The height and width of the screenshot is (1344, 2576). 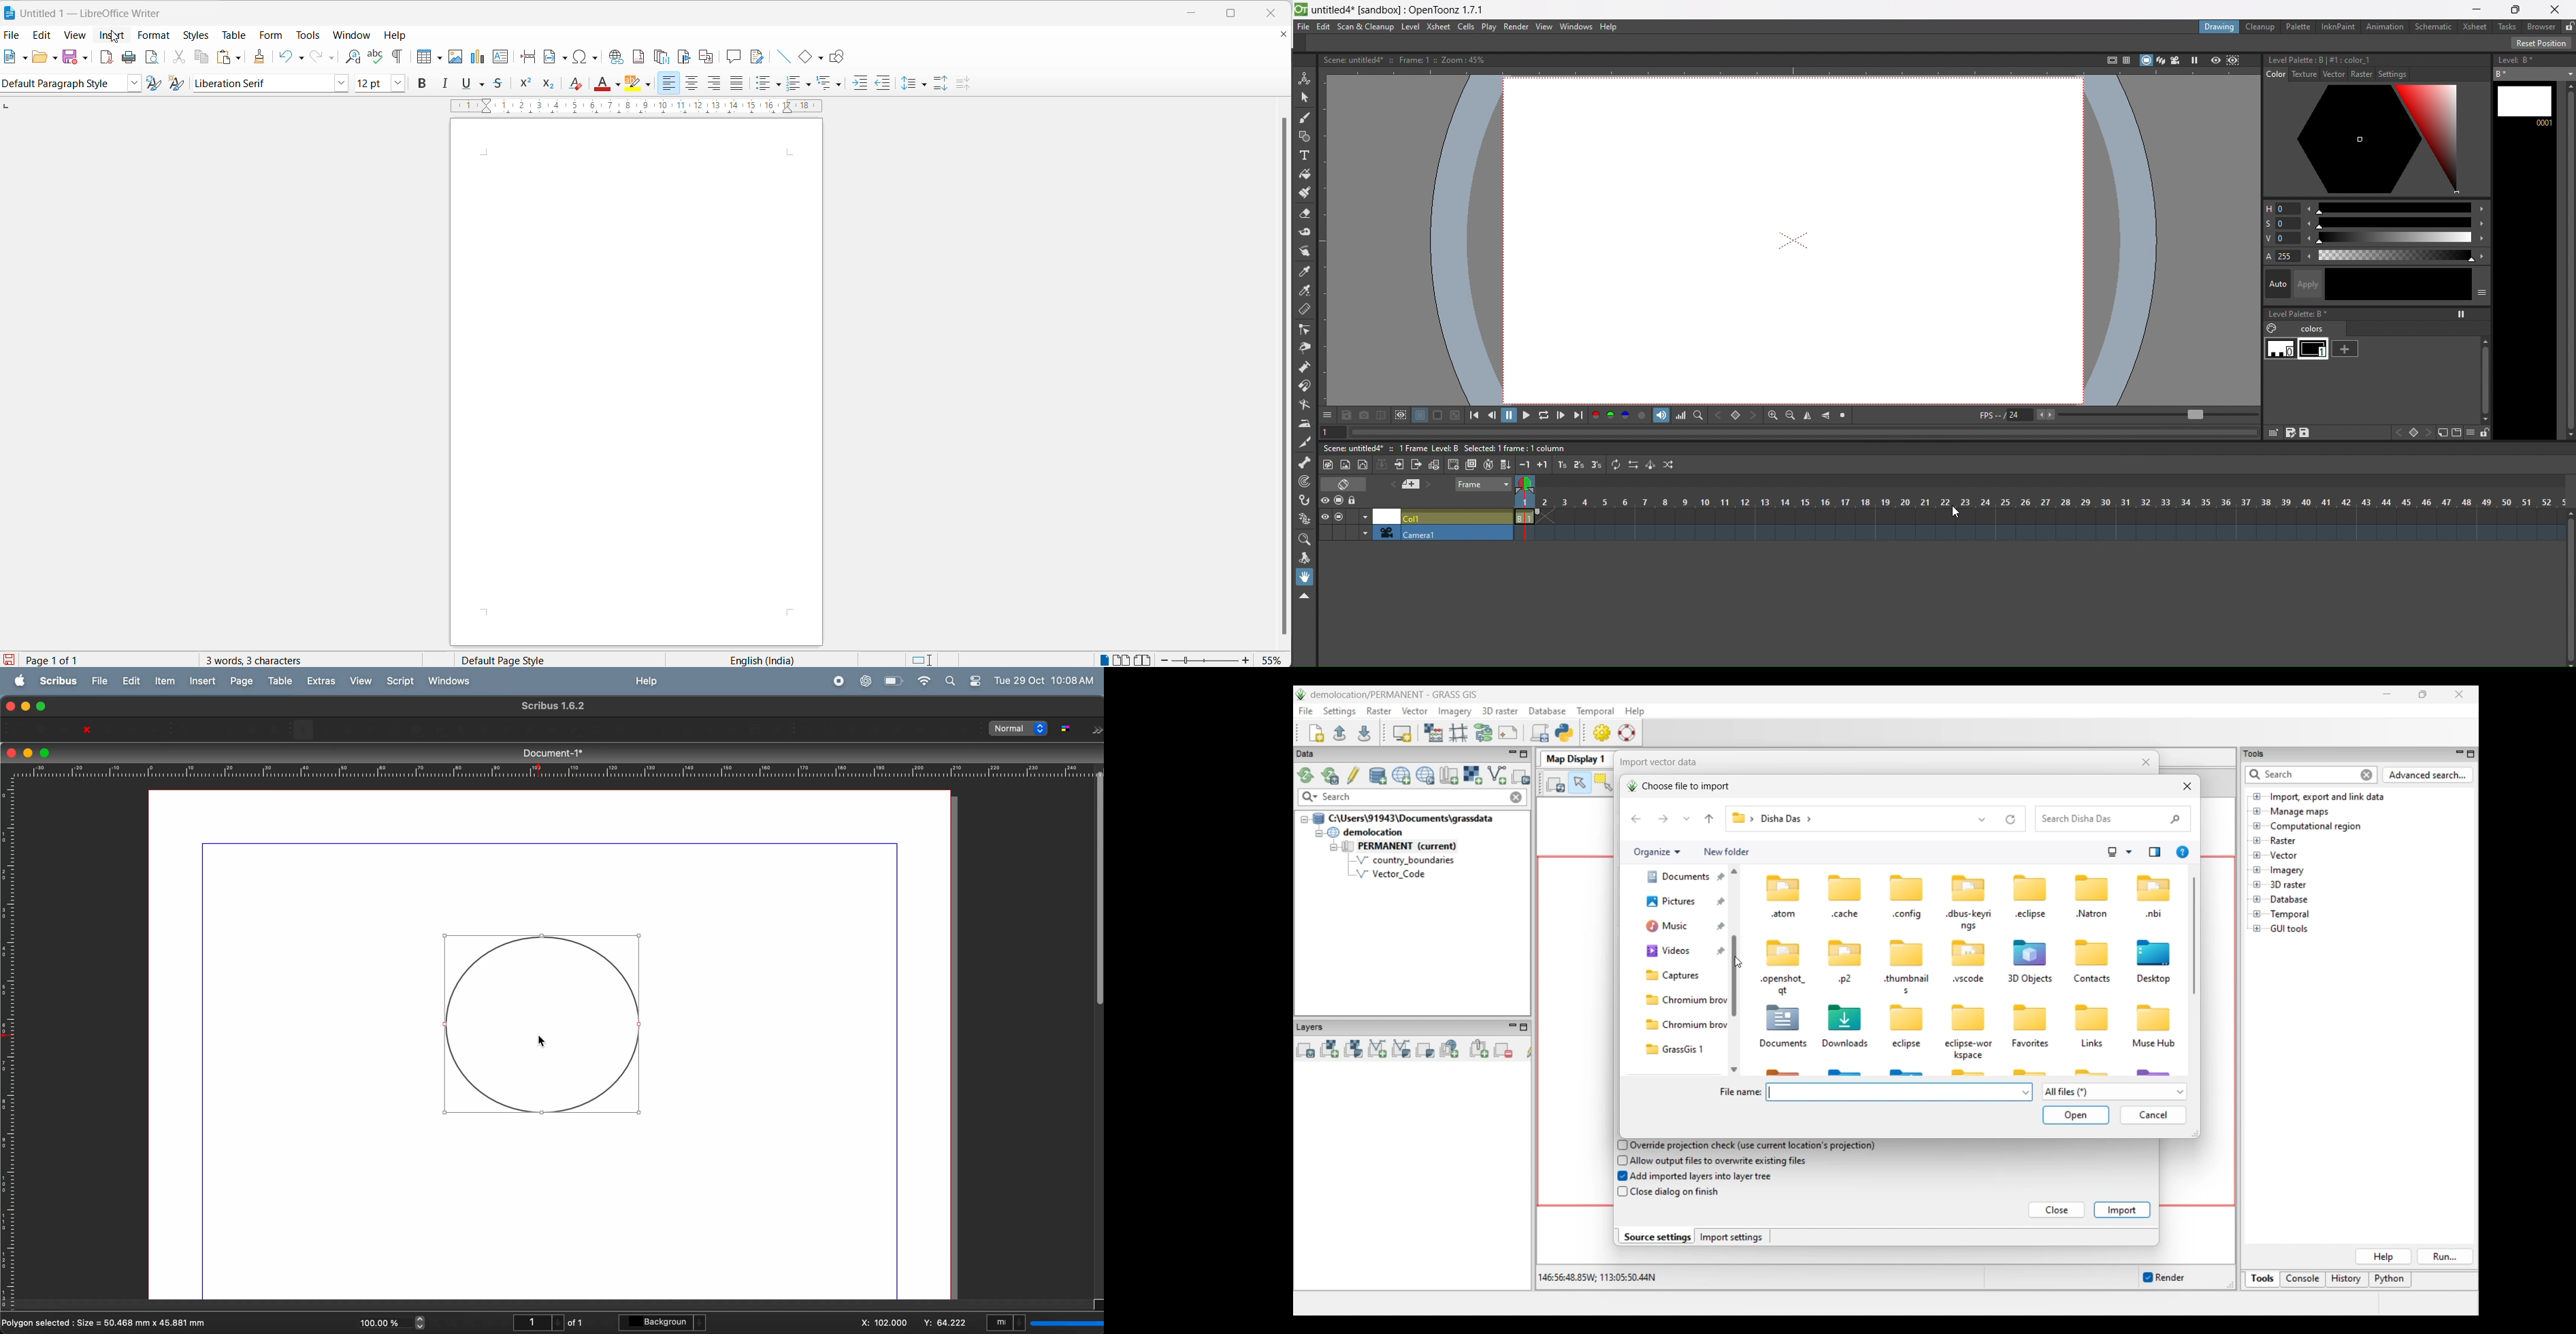 I want to click on edit, so click(x=45, y=36).